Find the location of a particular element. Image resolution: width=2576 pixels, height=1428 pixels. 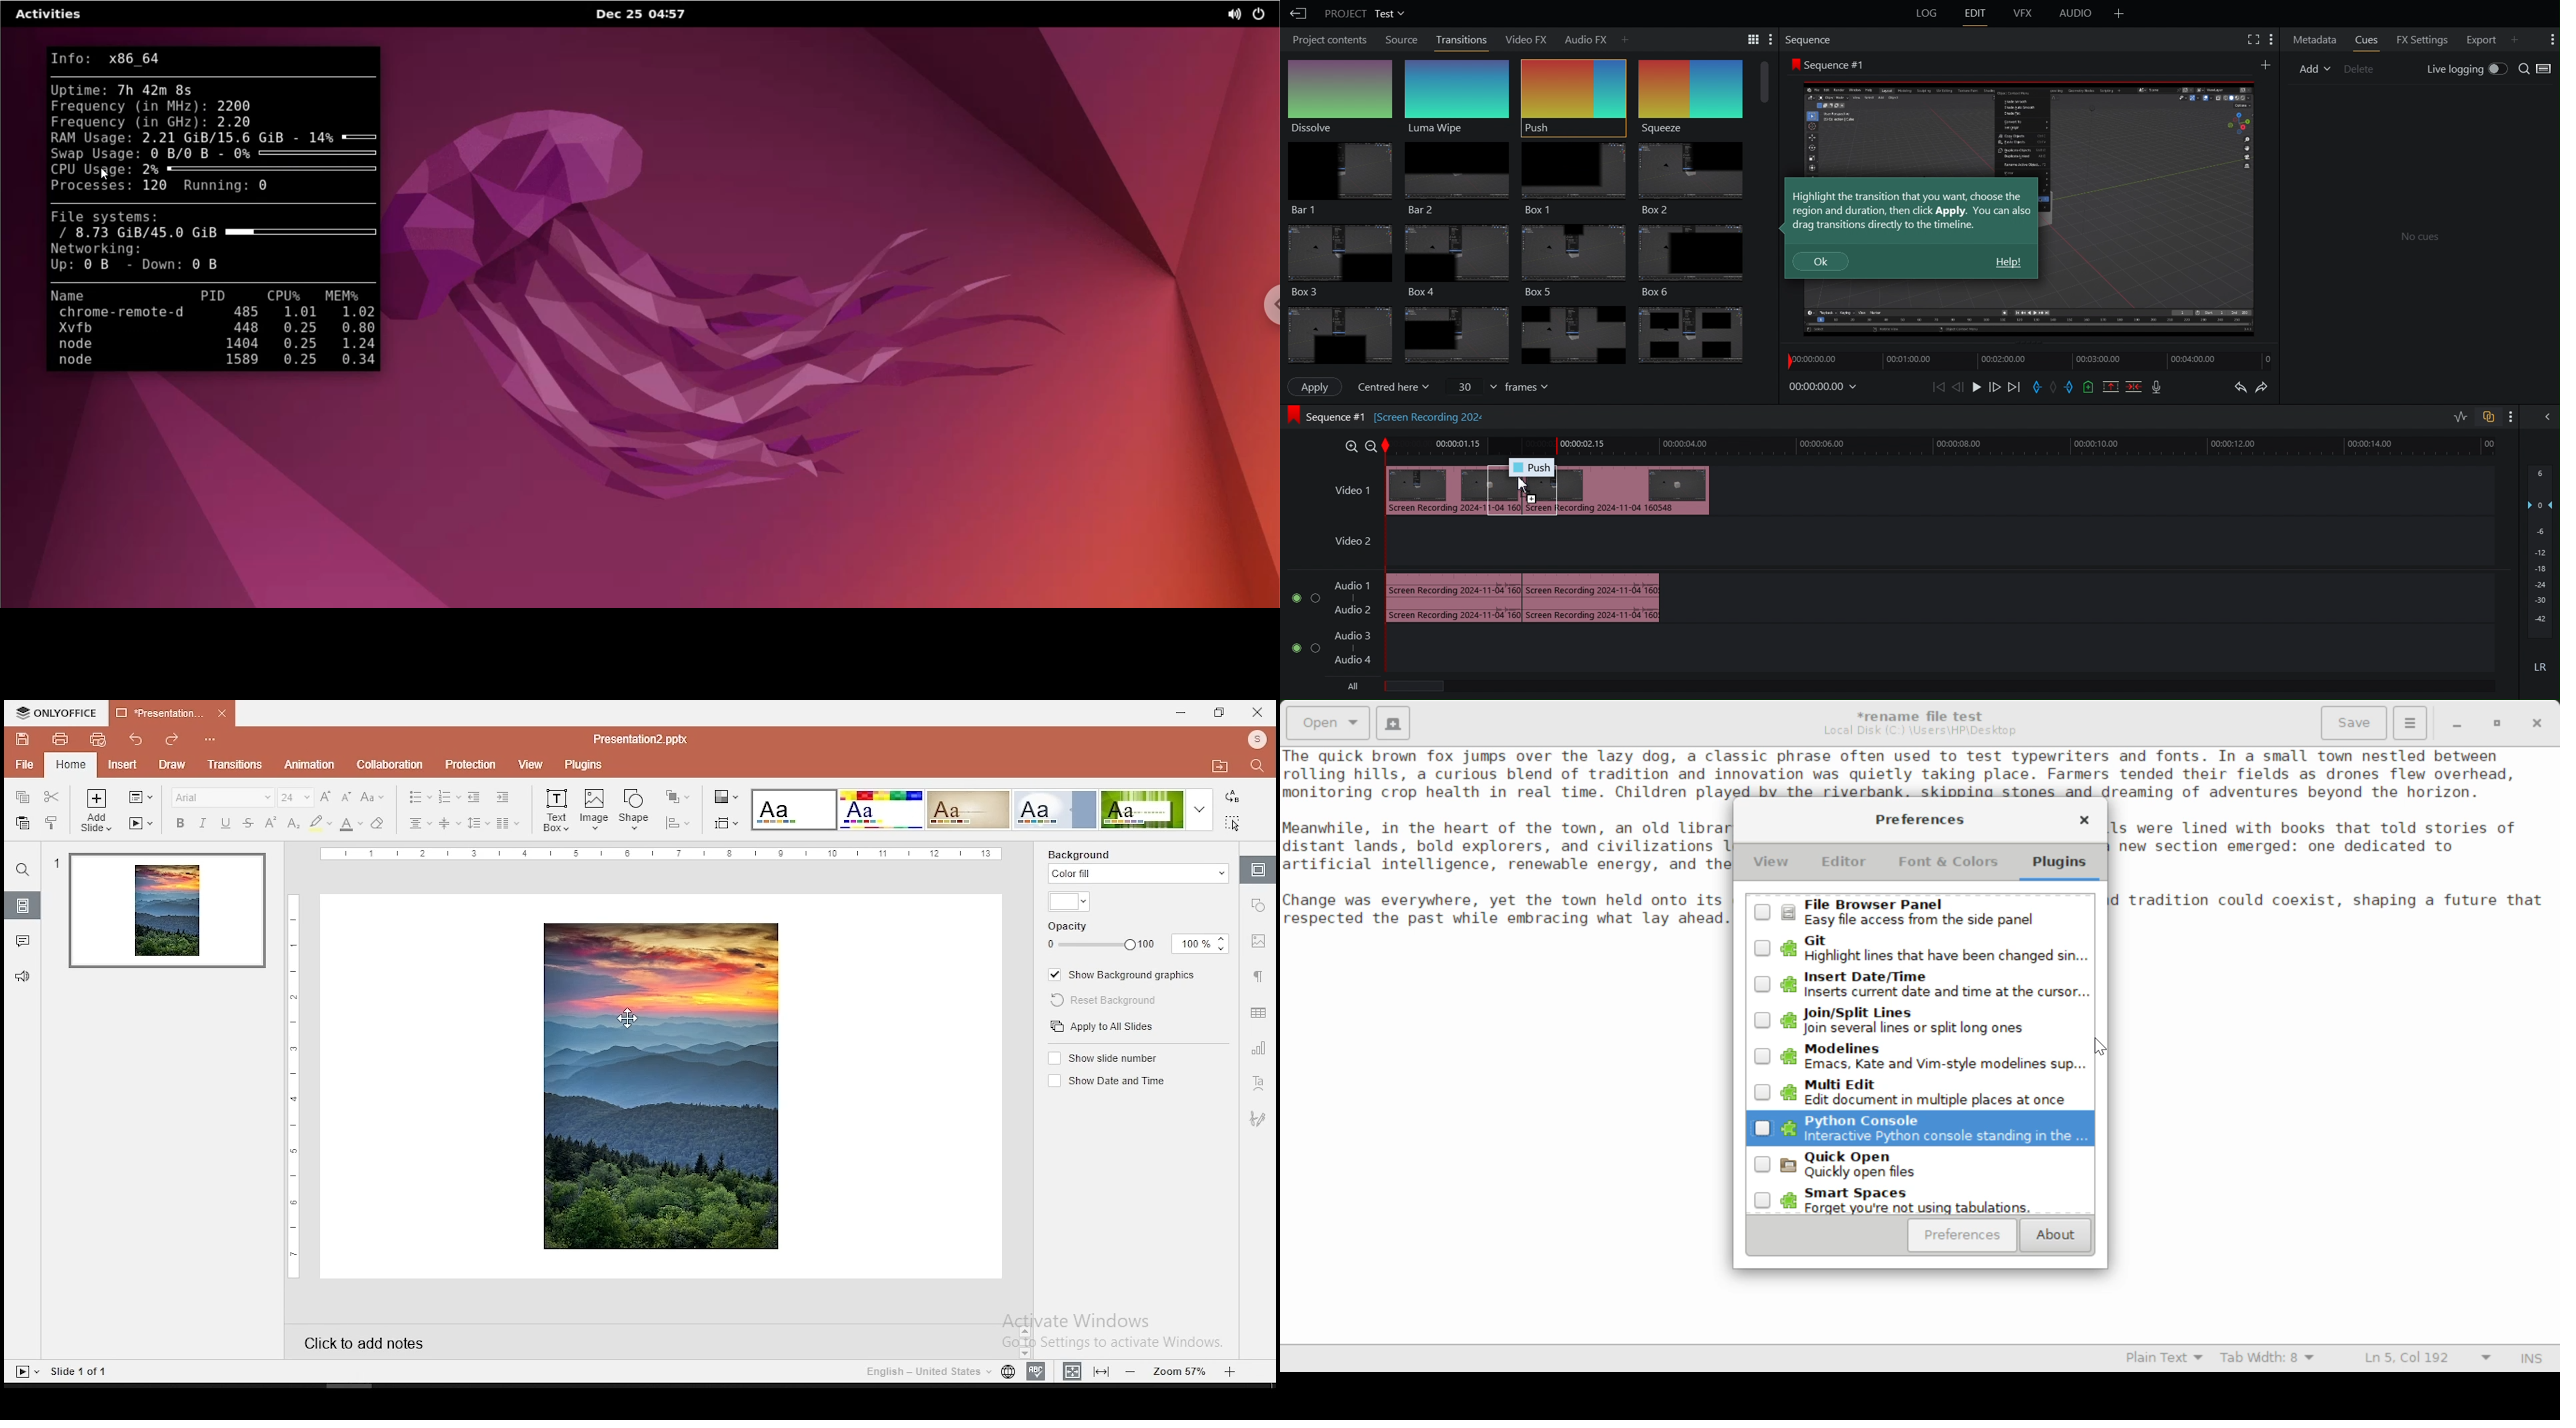

Logs is located at coordinates (1920, 16).